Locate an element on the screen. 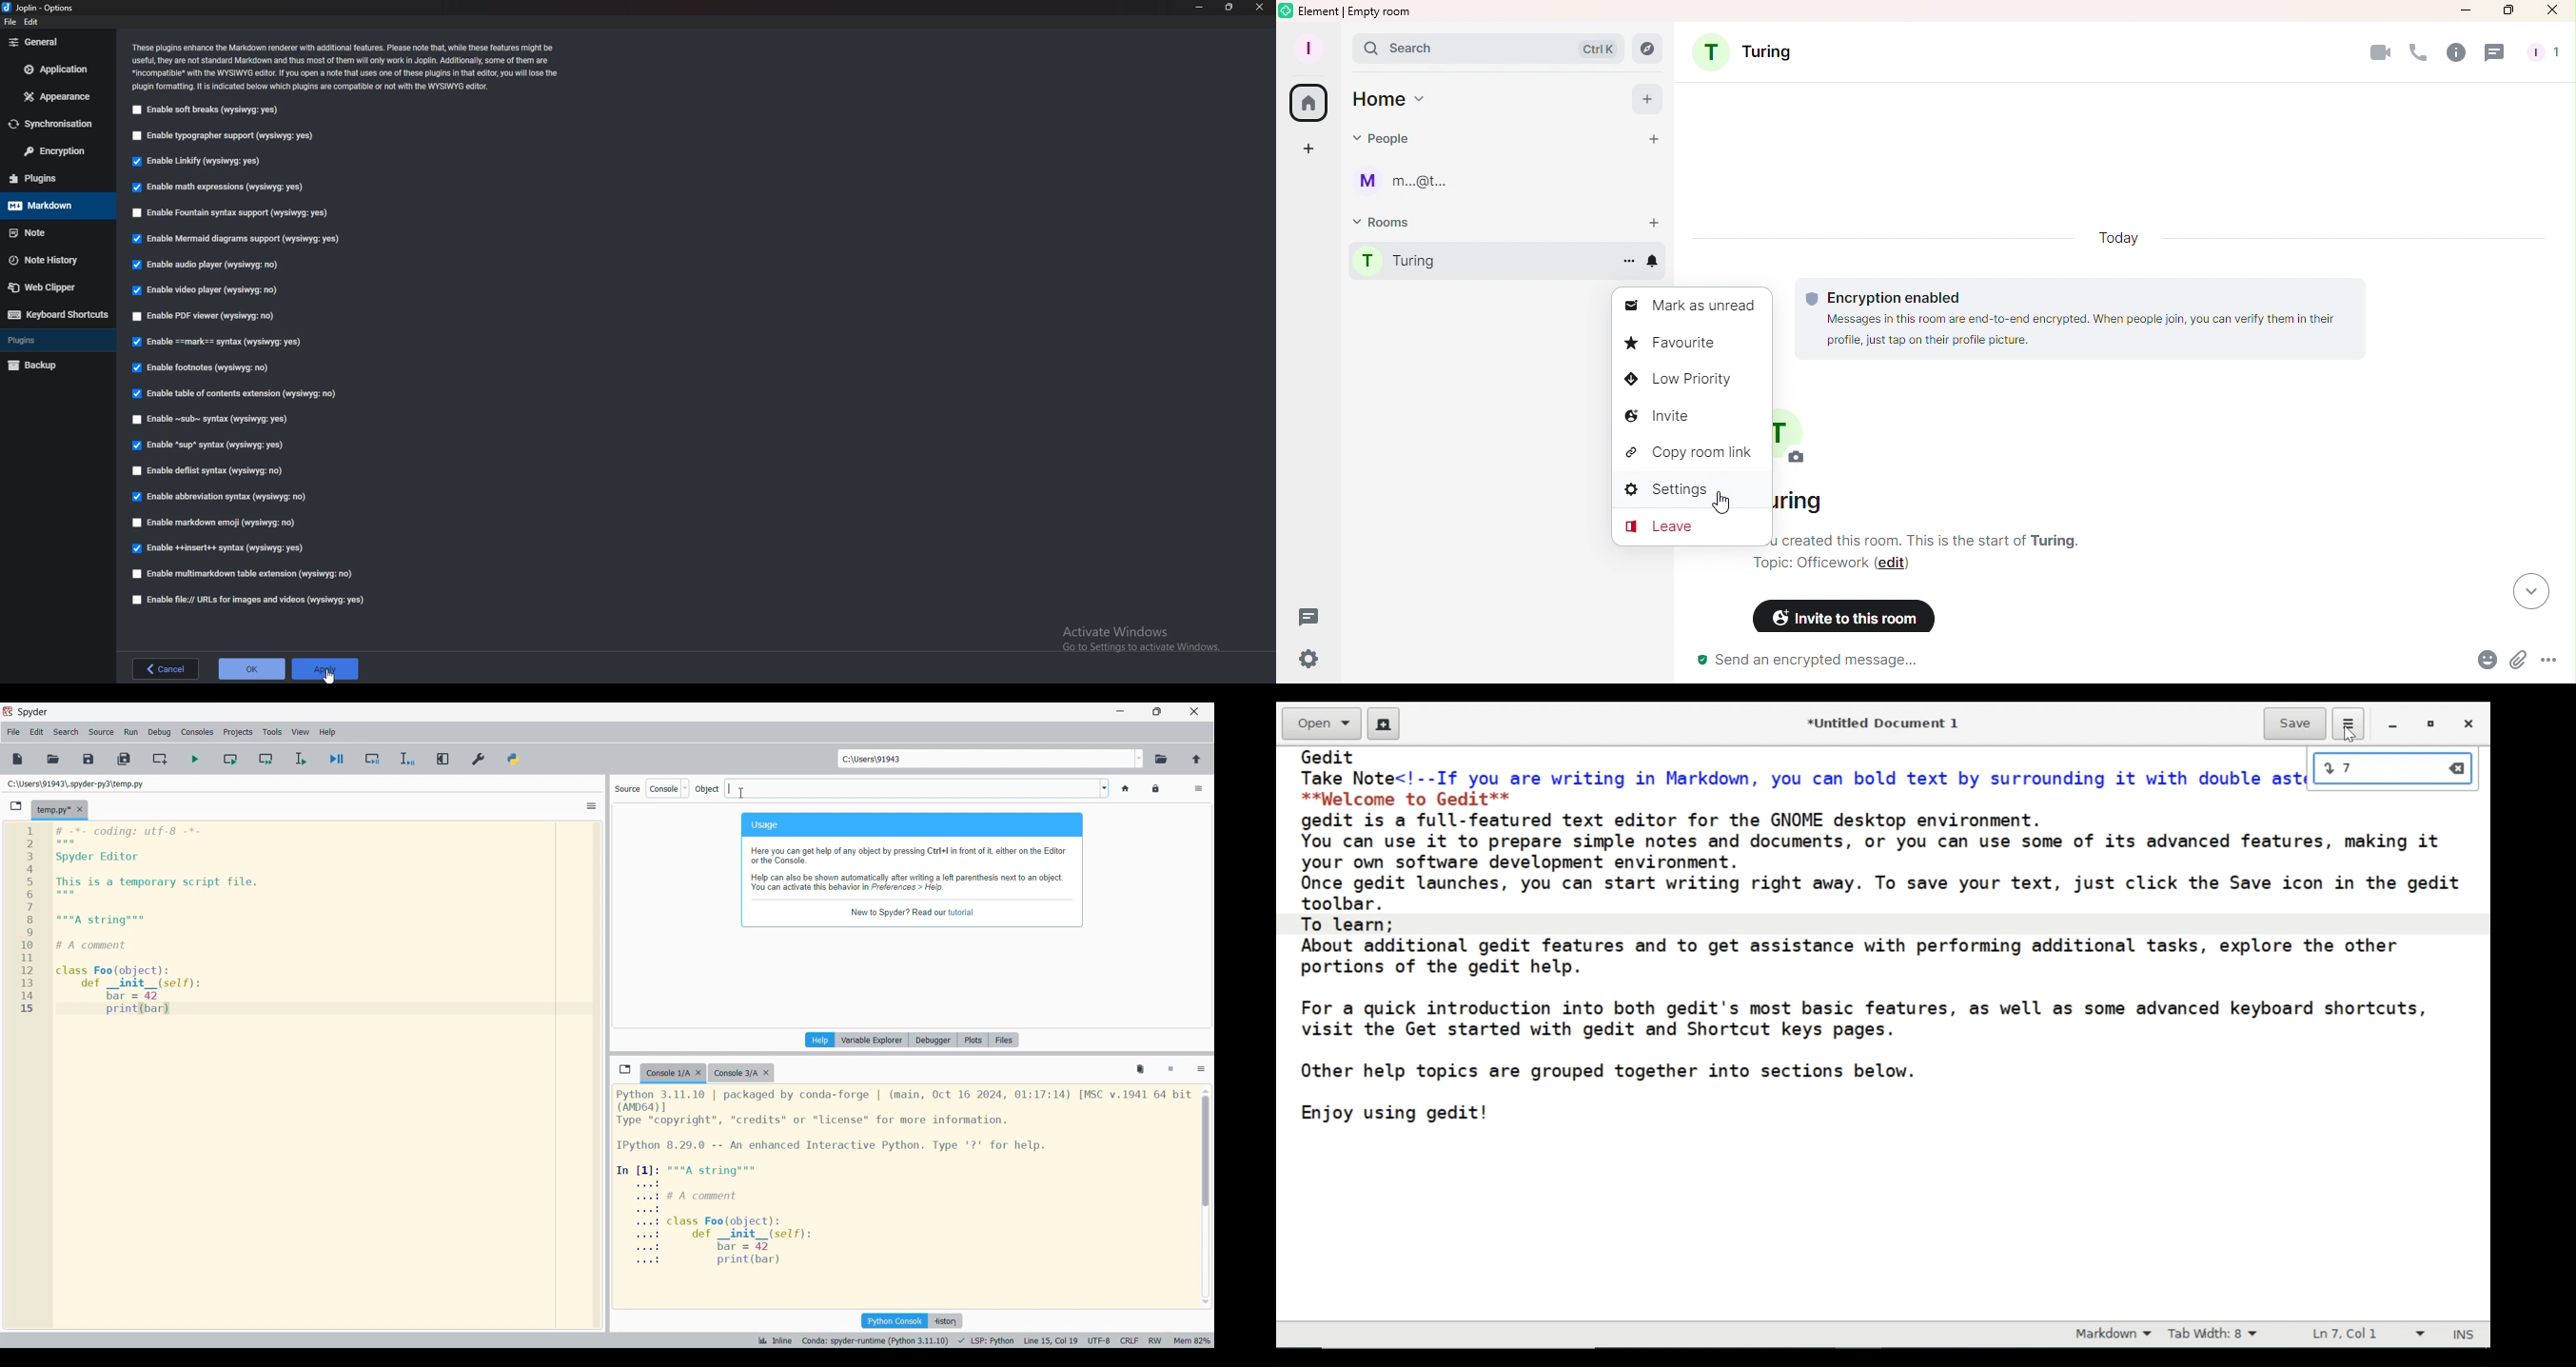  minimize is located at coordinates (1201, 7).